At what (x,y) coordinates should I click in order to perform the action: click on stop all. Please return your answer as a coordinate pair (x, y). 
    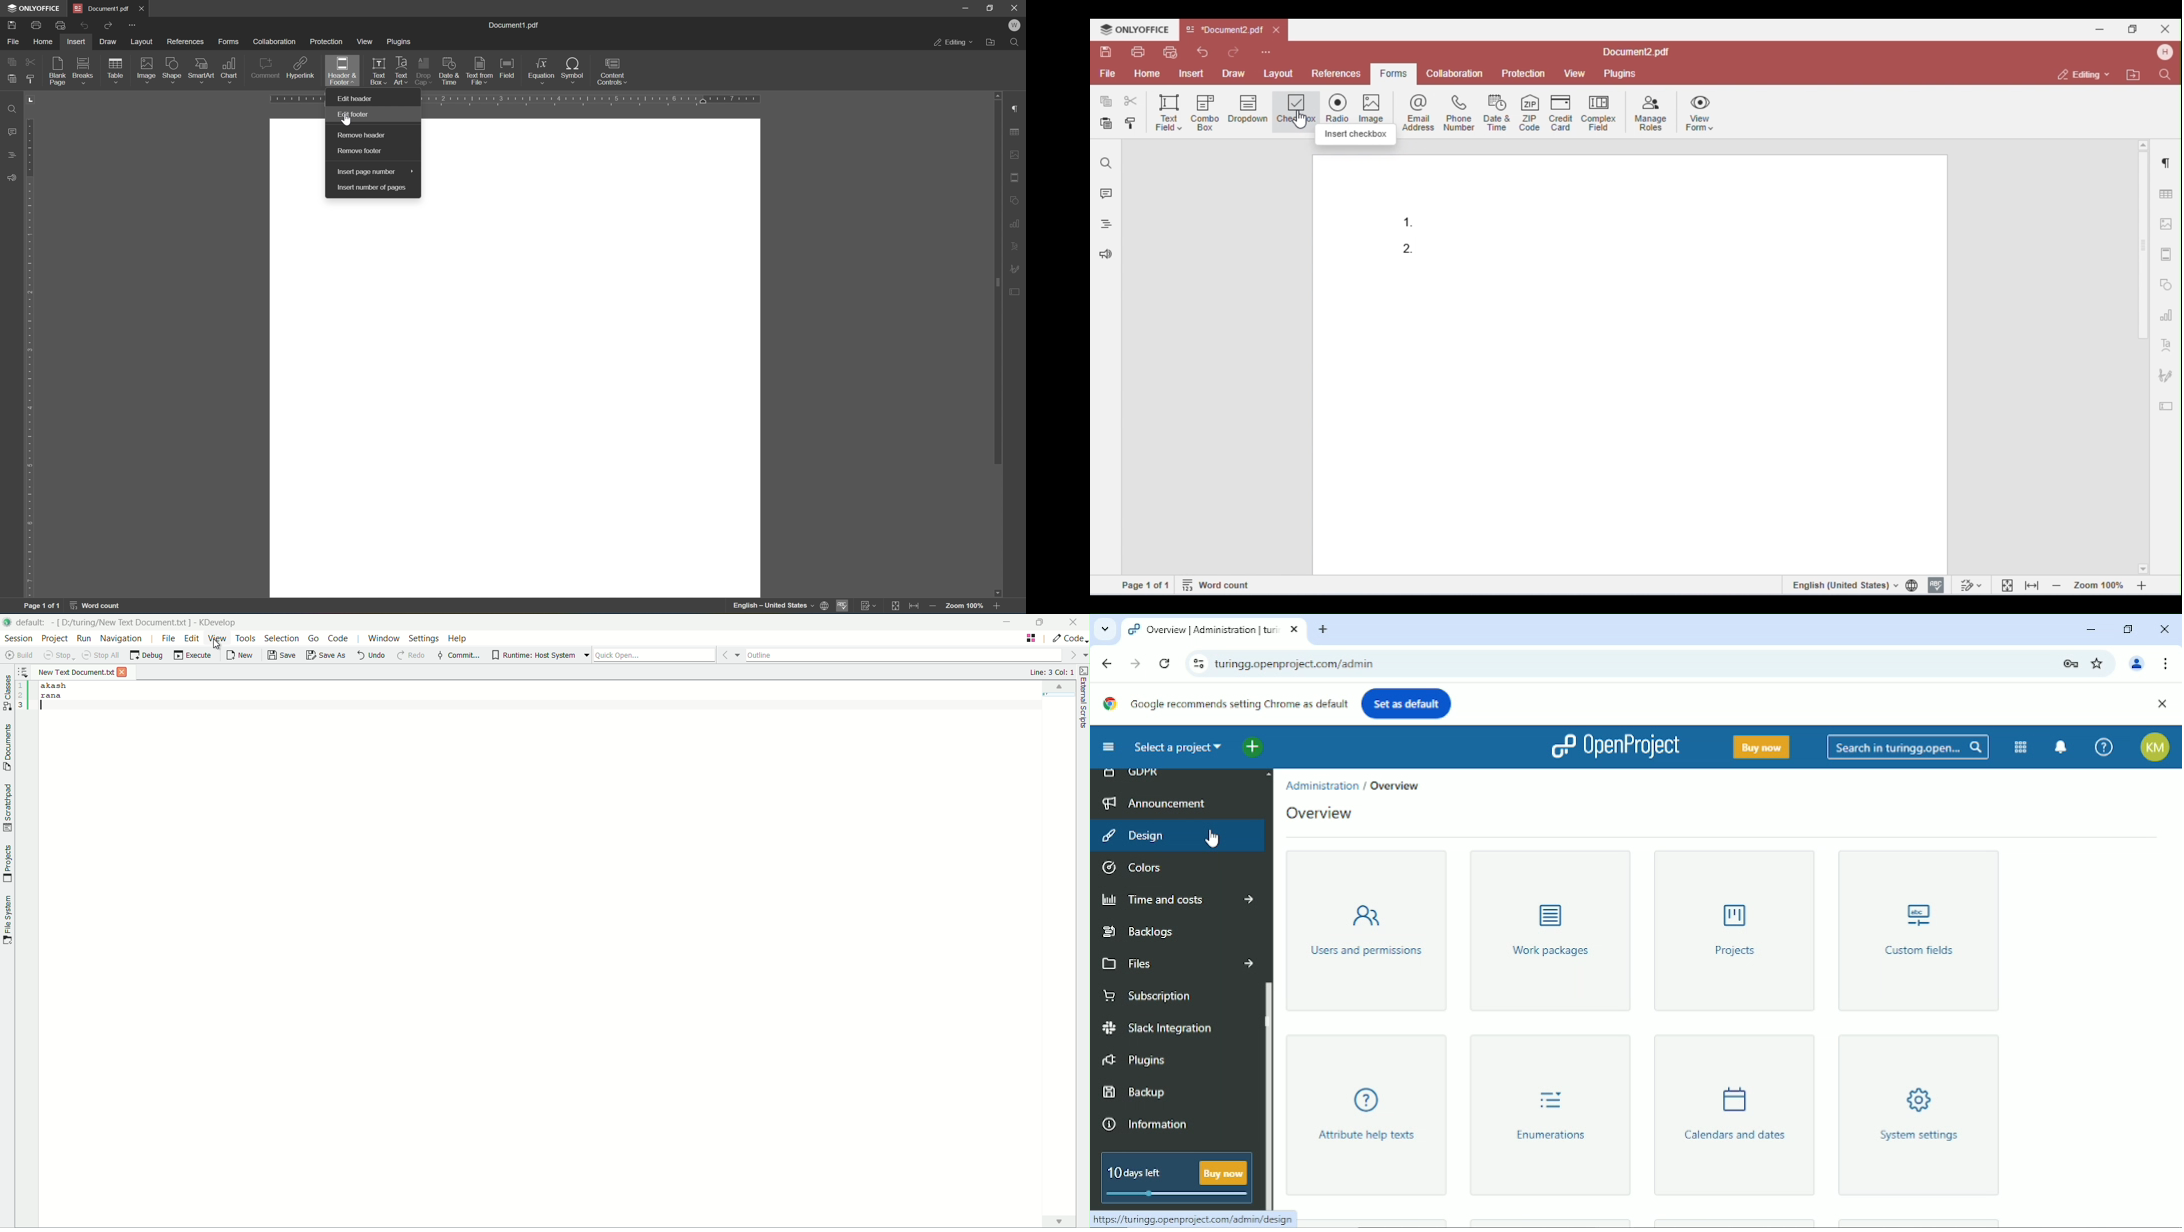
    Looking at the image, I should click on (100, 654).